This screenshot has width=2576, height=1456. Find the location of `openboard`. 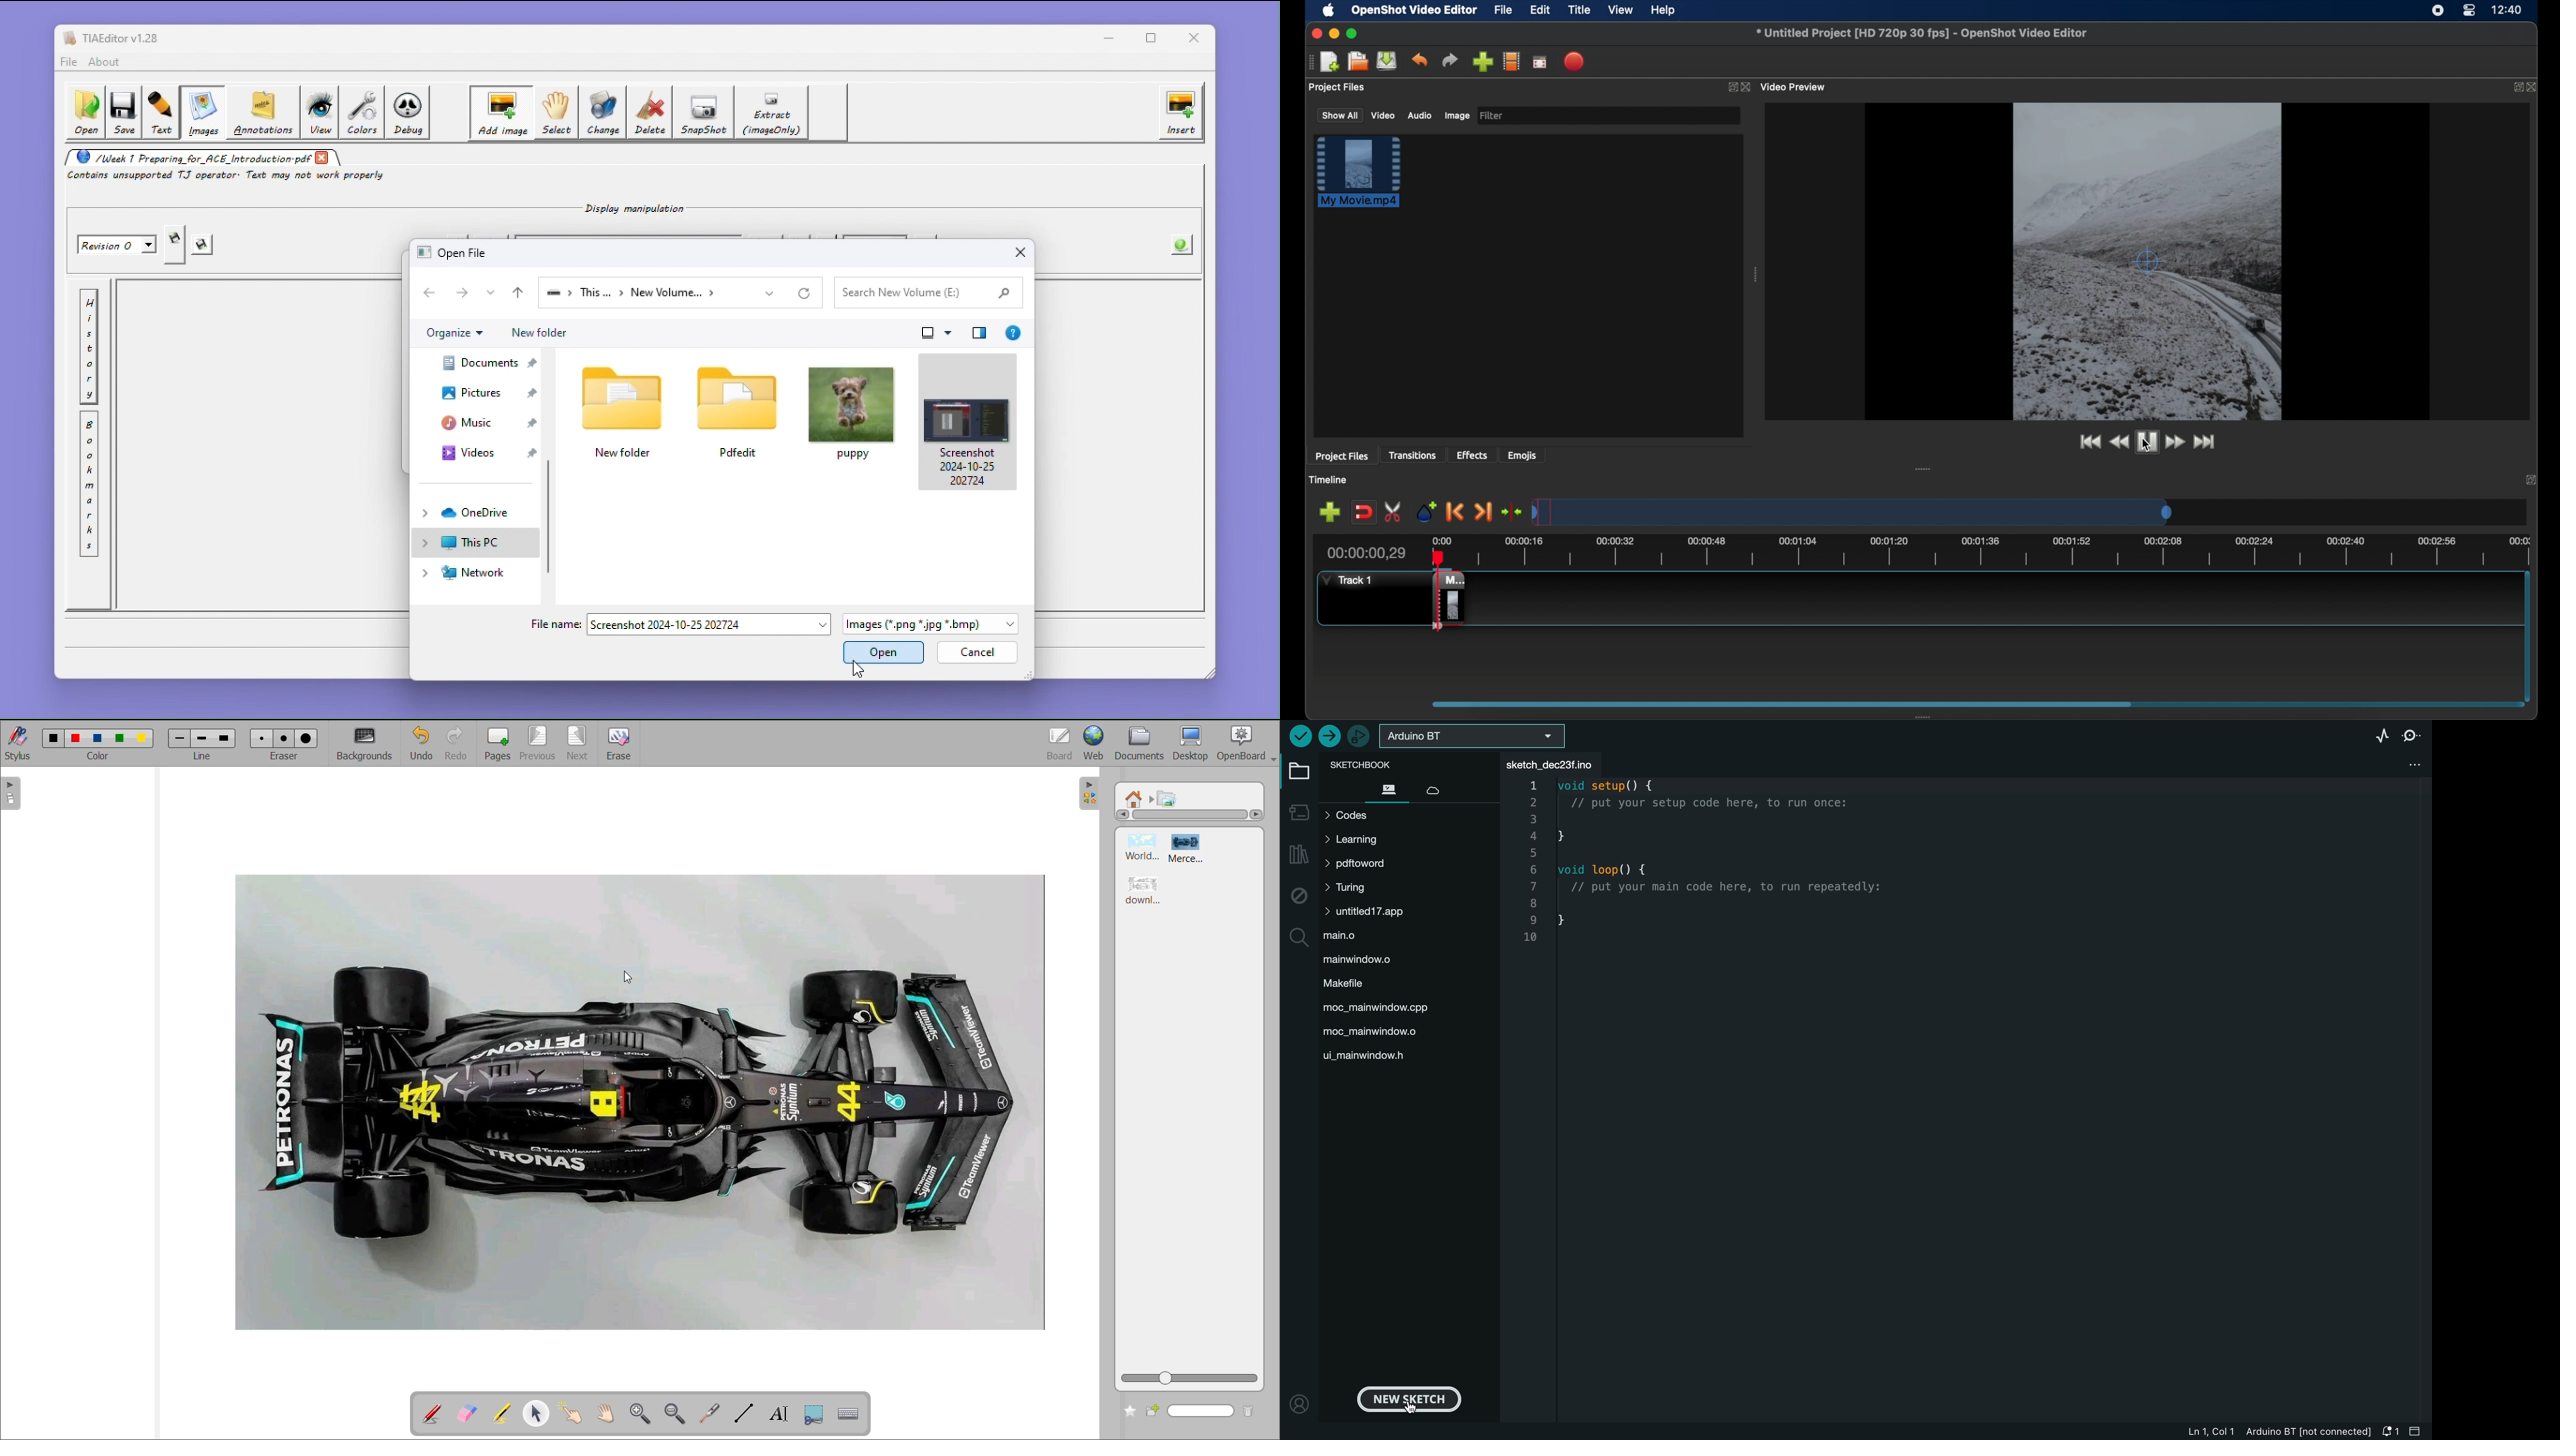

openboard is located at coordinates (1244, 744).